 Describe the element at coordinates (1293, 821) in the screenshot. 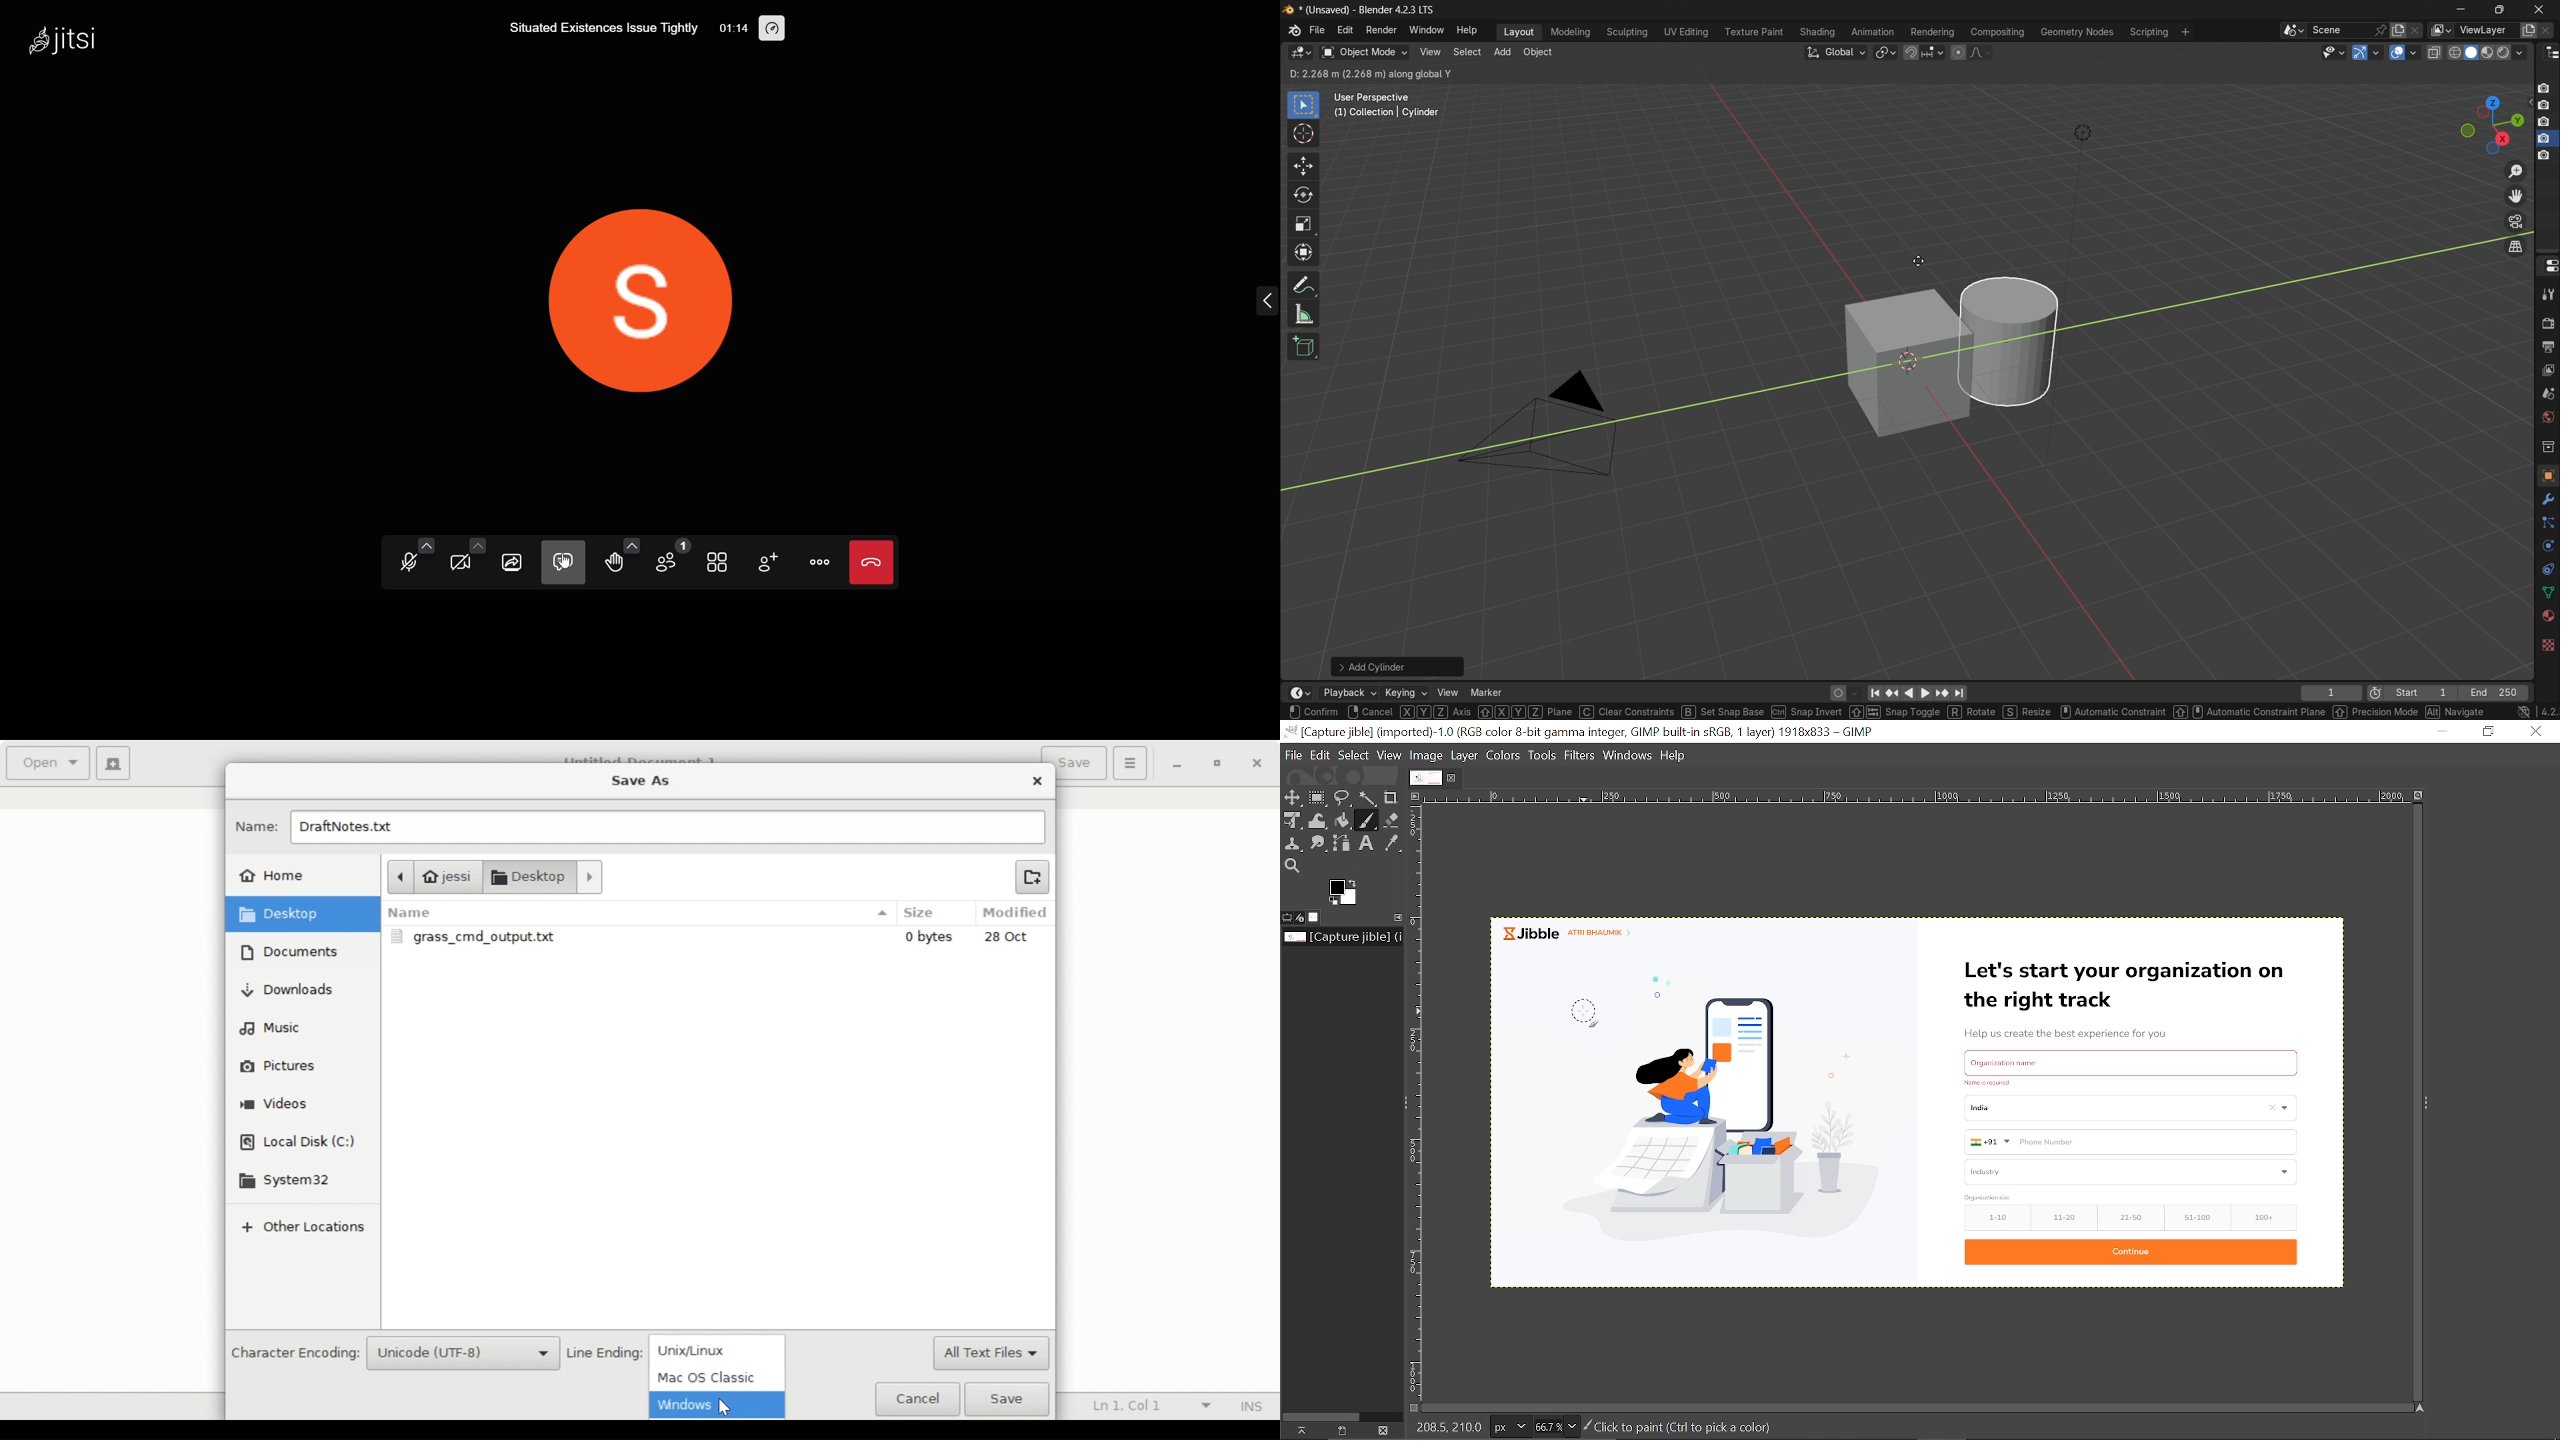

I see `Unified select tool` at that location.